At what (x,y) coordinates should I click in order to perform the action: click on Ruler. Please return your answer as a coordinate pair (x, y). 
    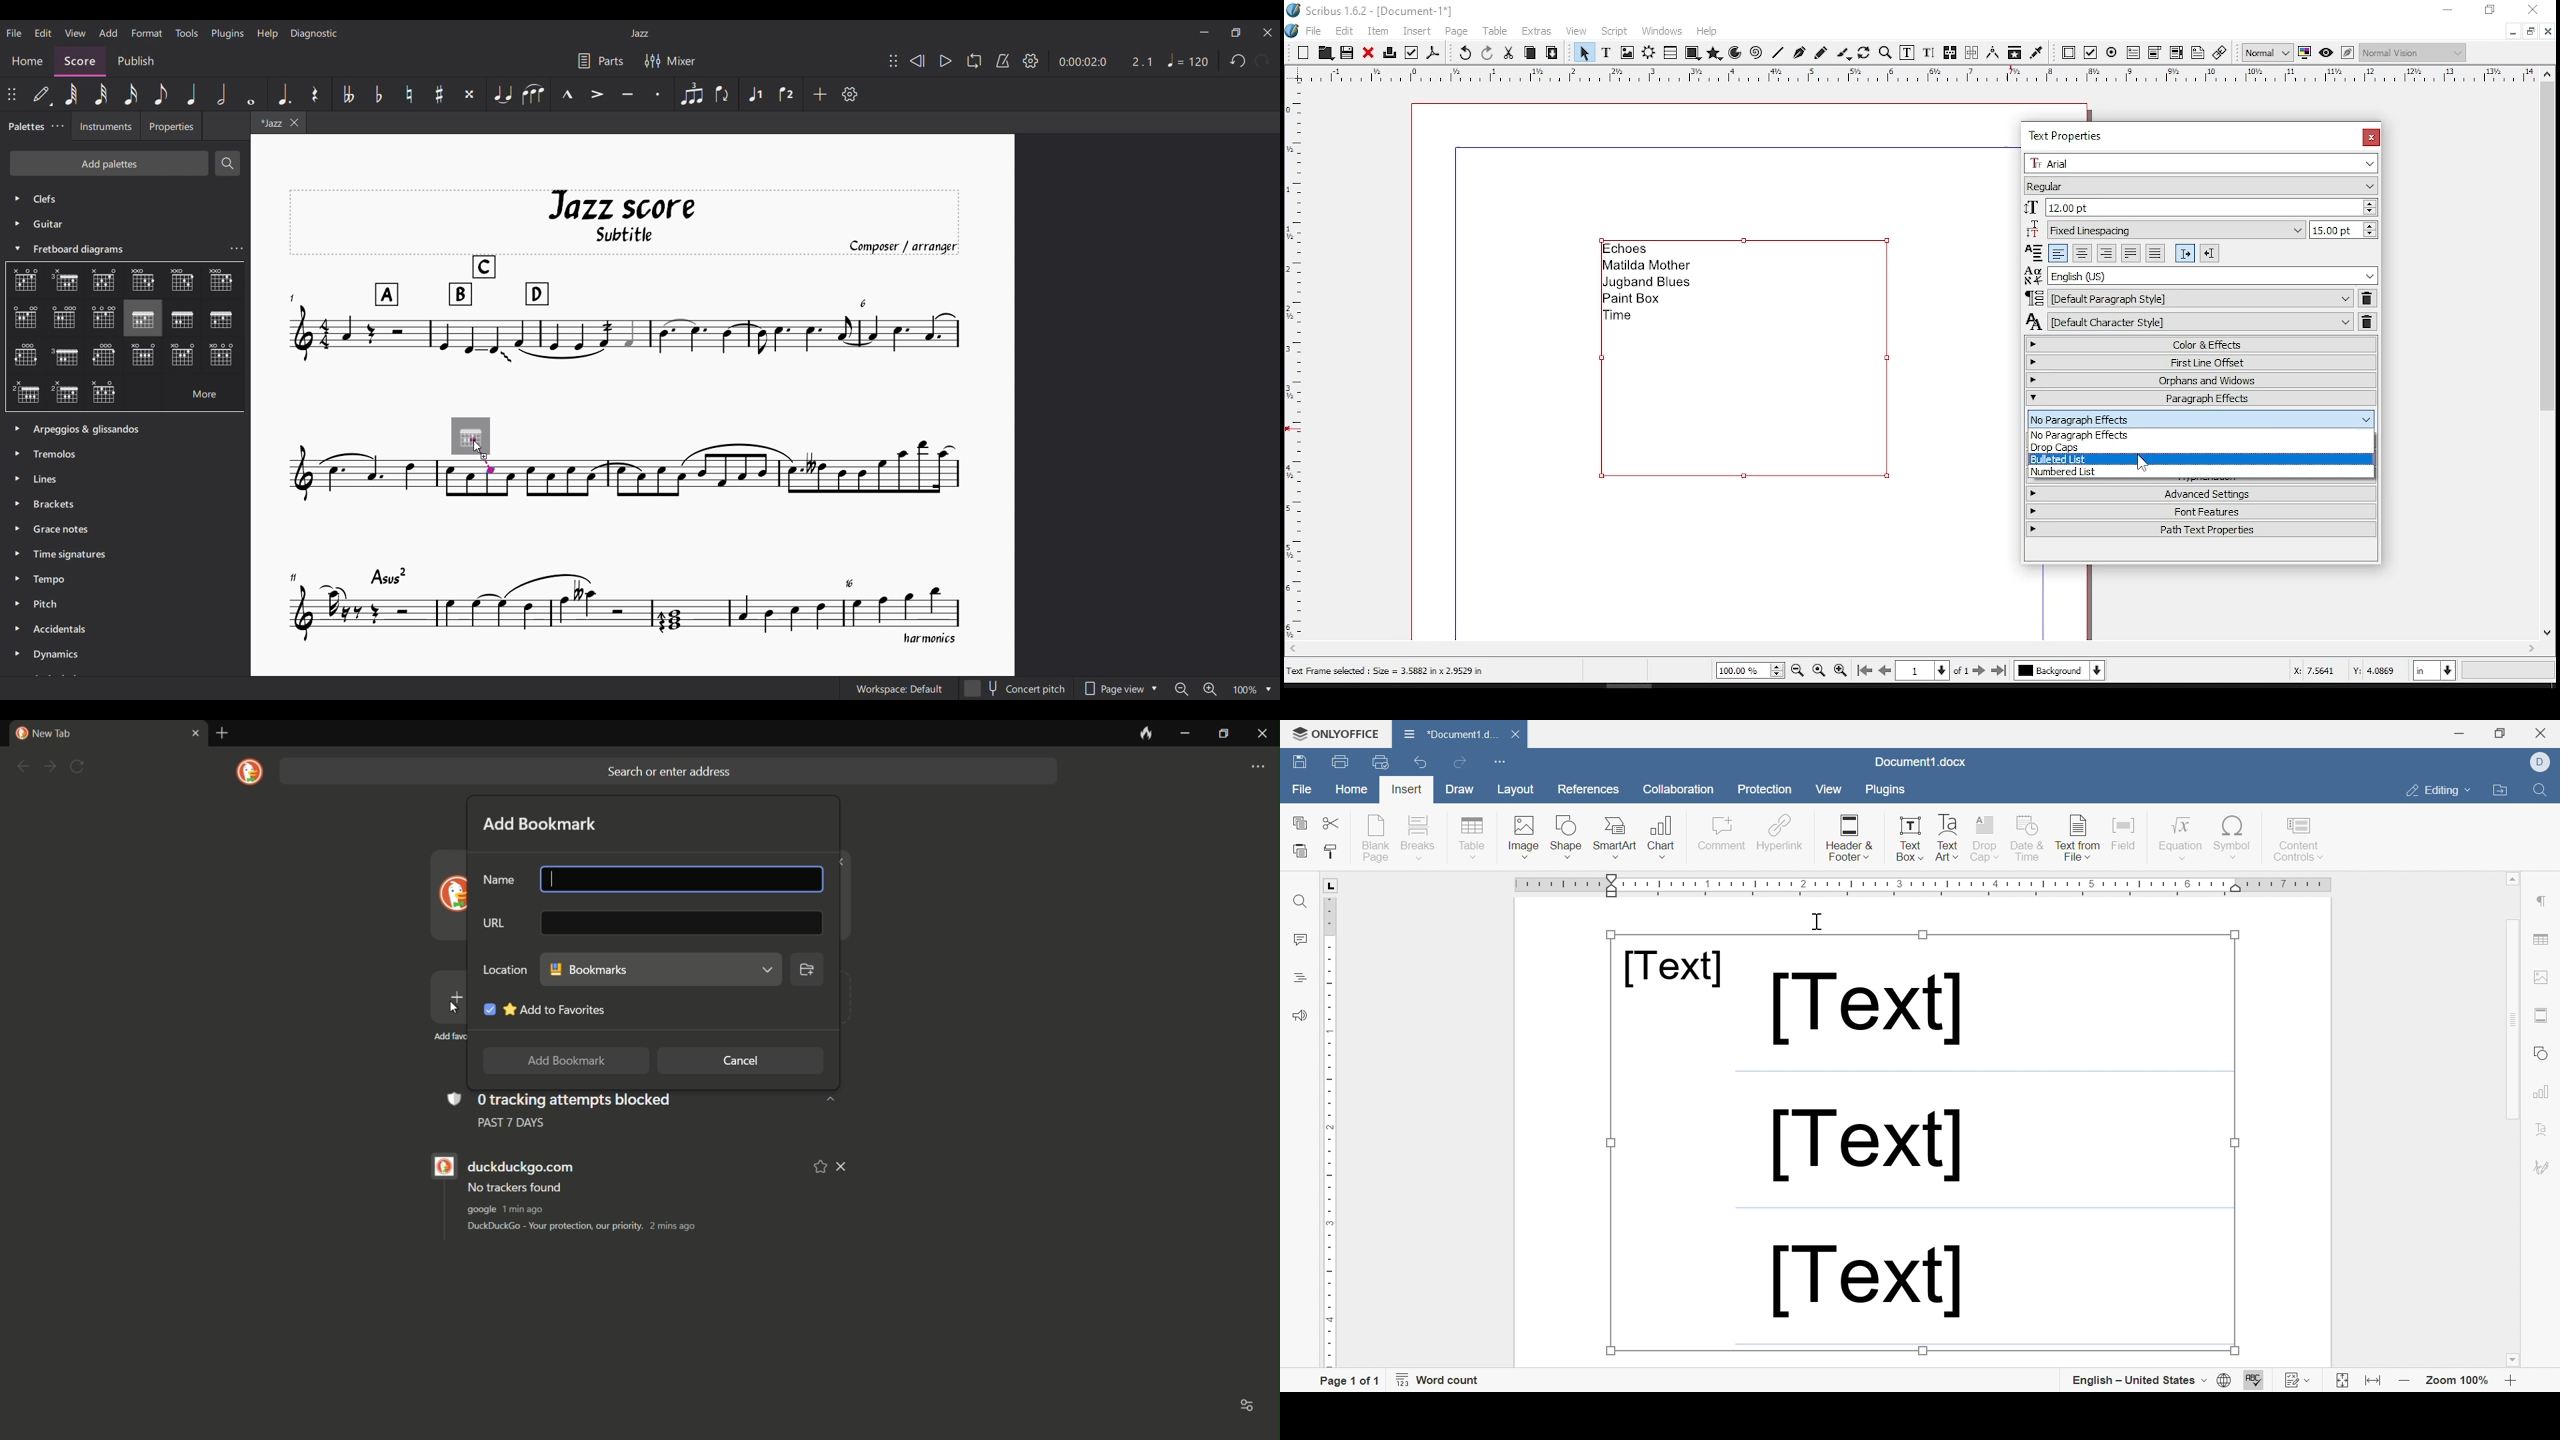
    Looking at the image, I should click on (1925, 886).